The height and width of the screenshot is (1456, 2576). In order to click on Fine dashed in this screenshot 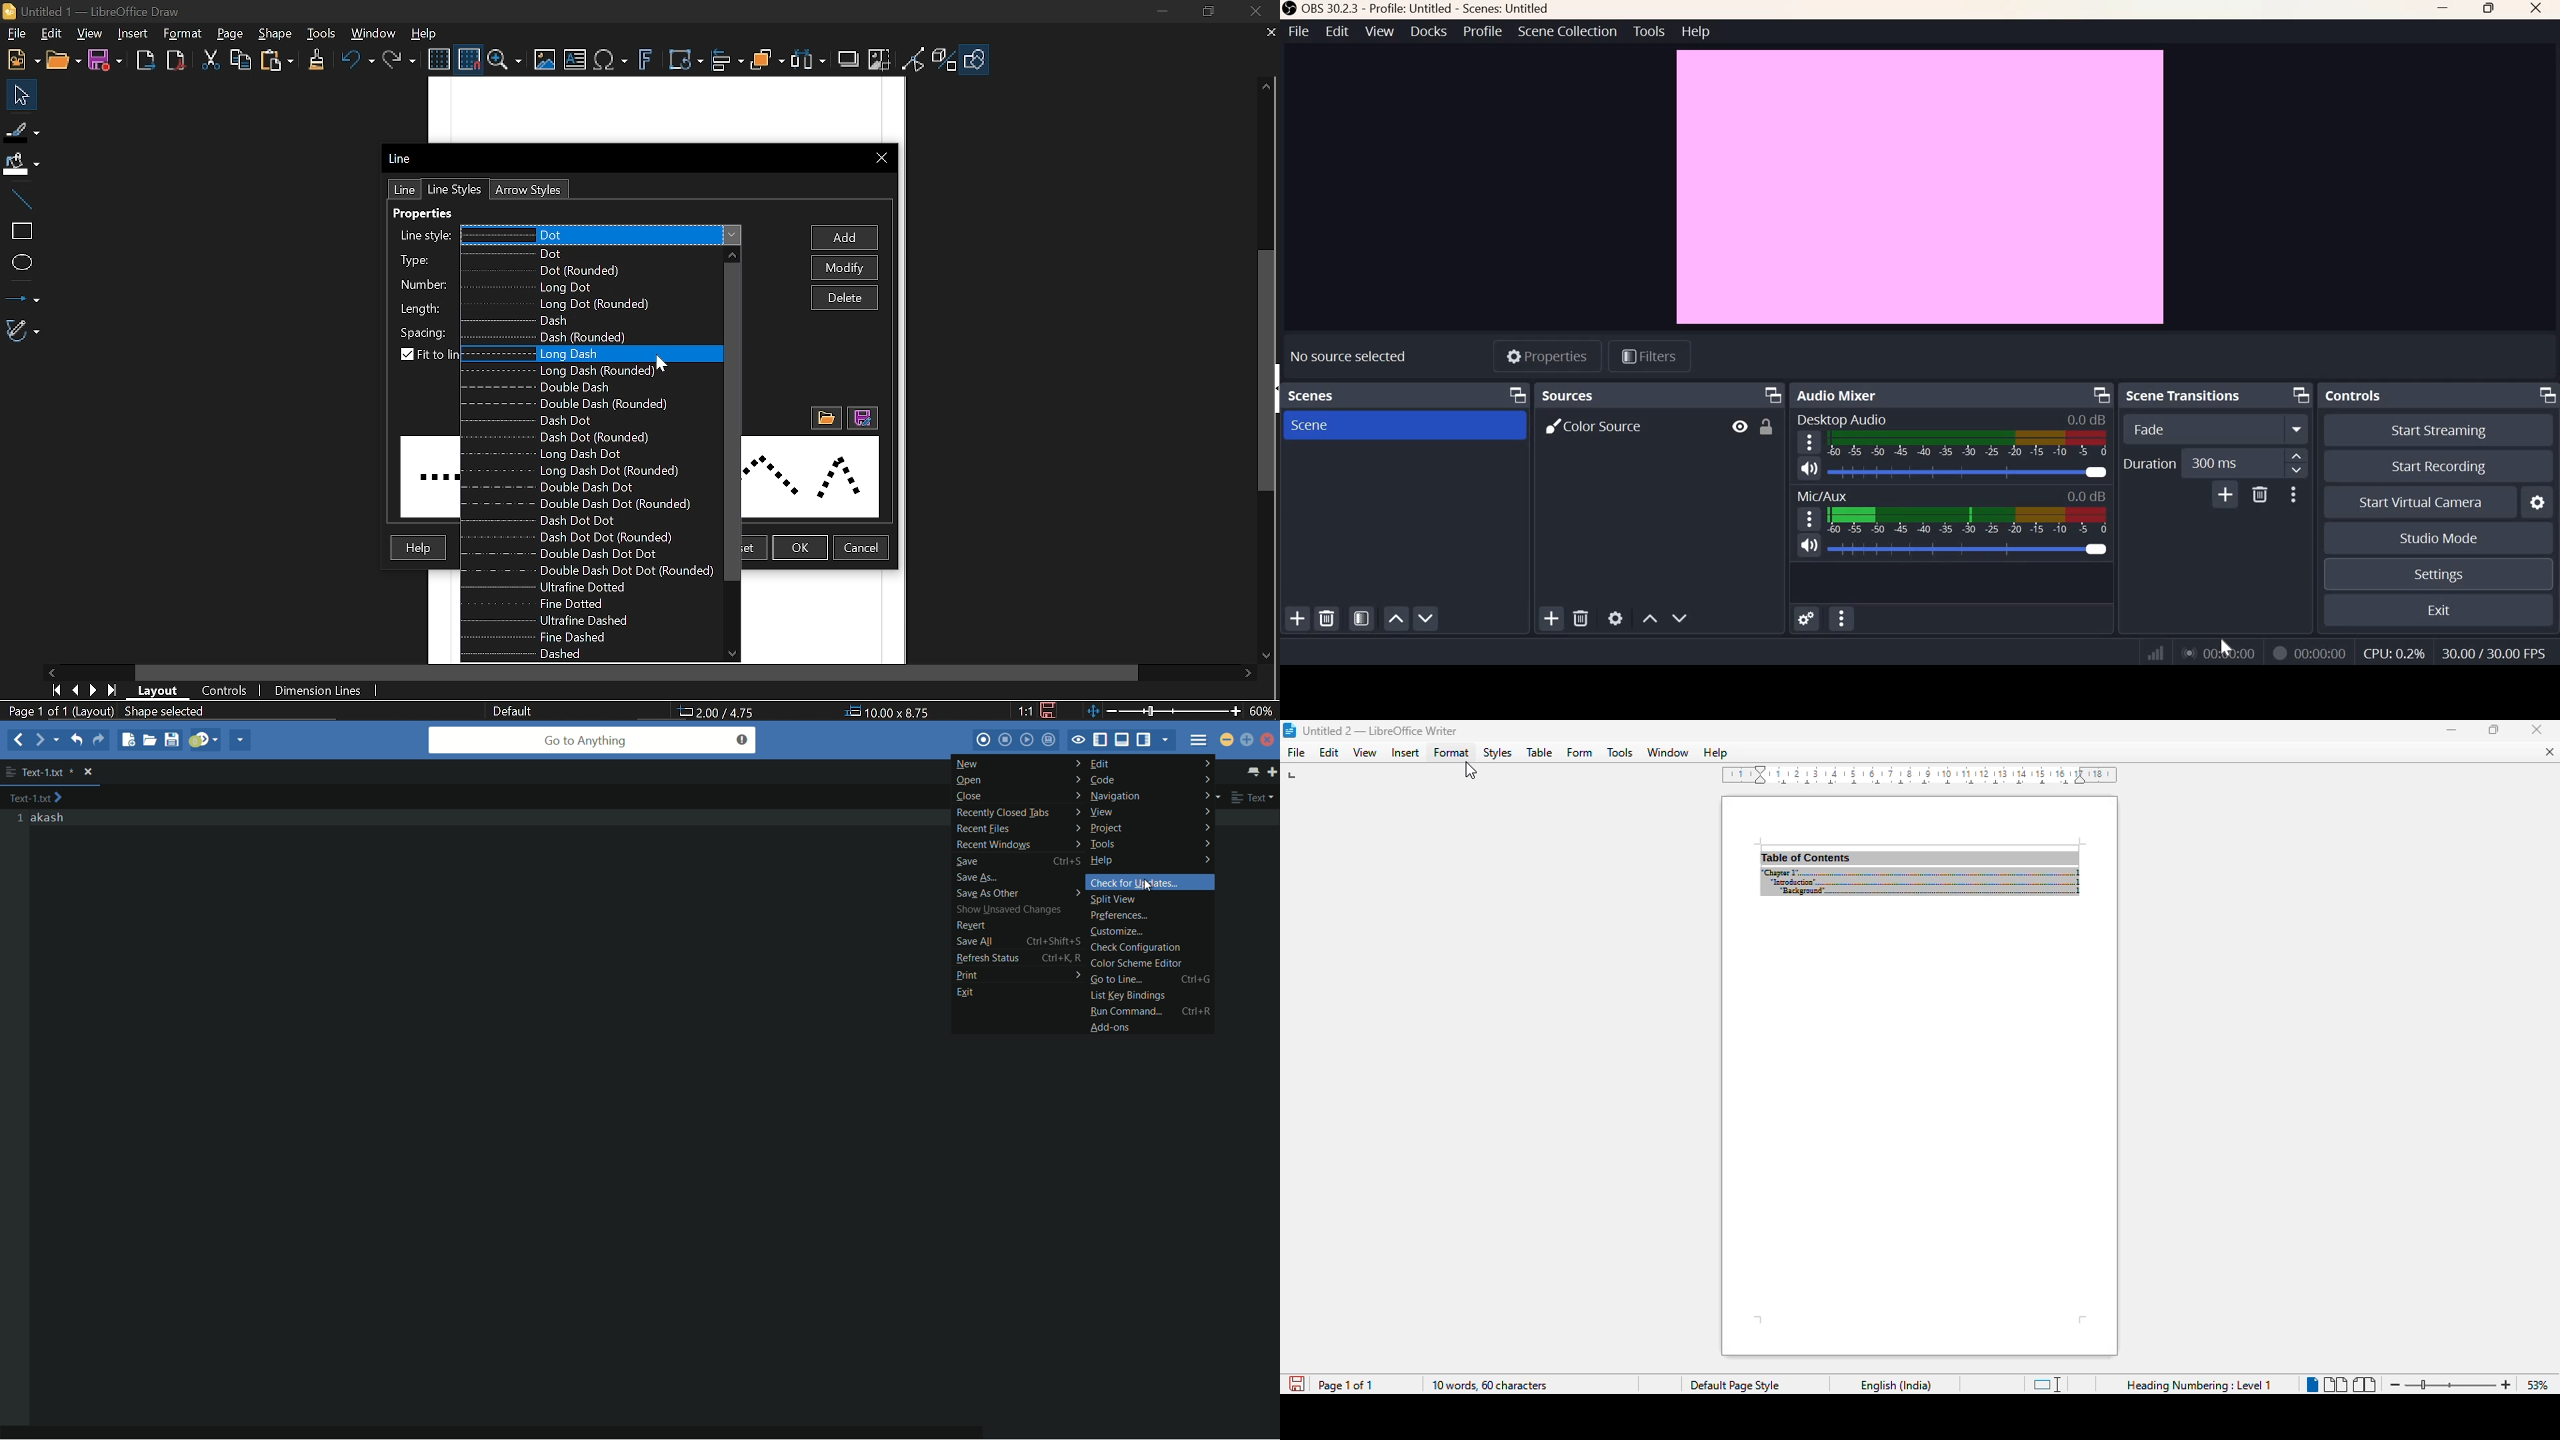, I will do `click(590, 637)`.